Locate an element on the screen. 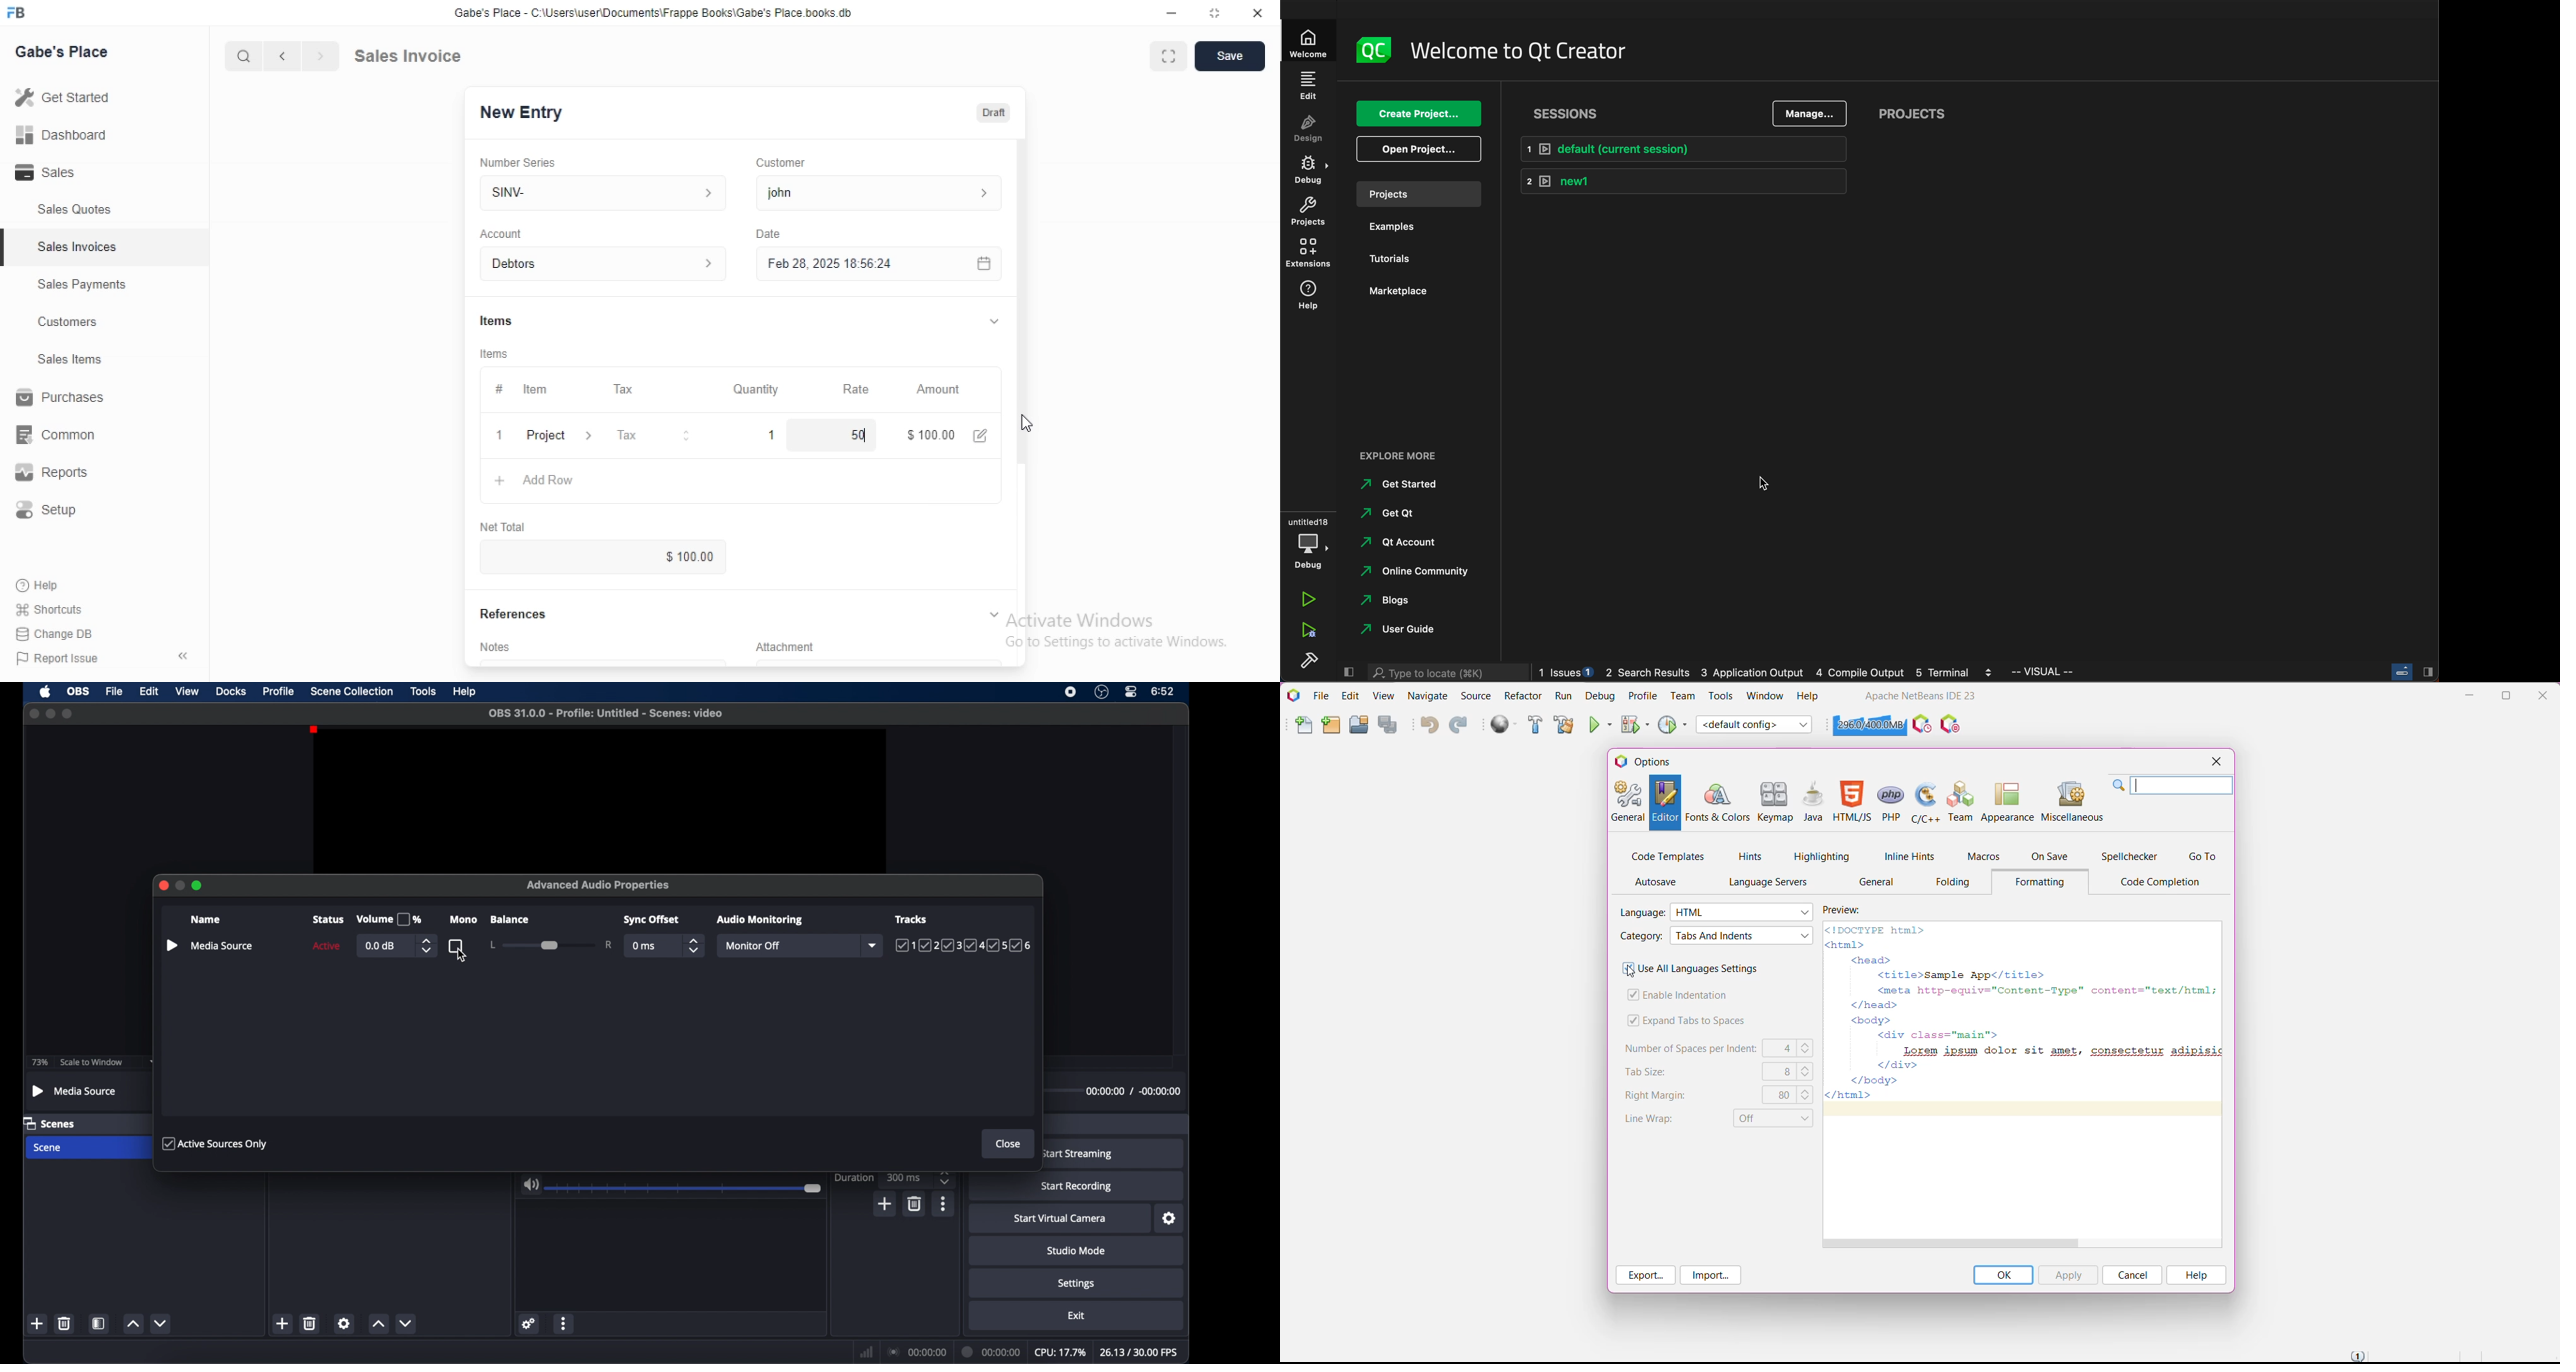  close is located at coordinates (1008, 1144).